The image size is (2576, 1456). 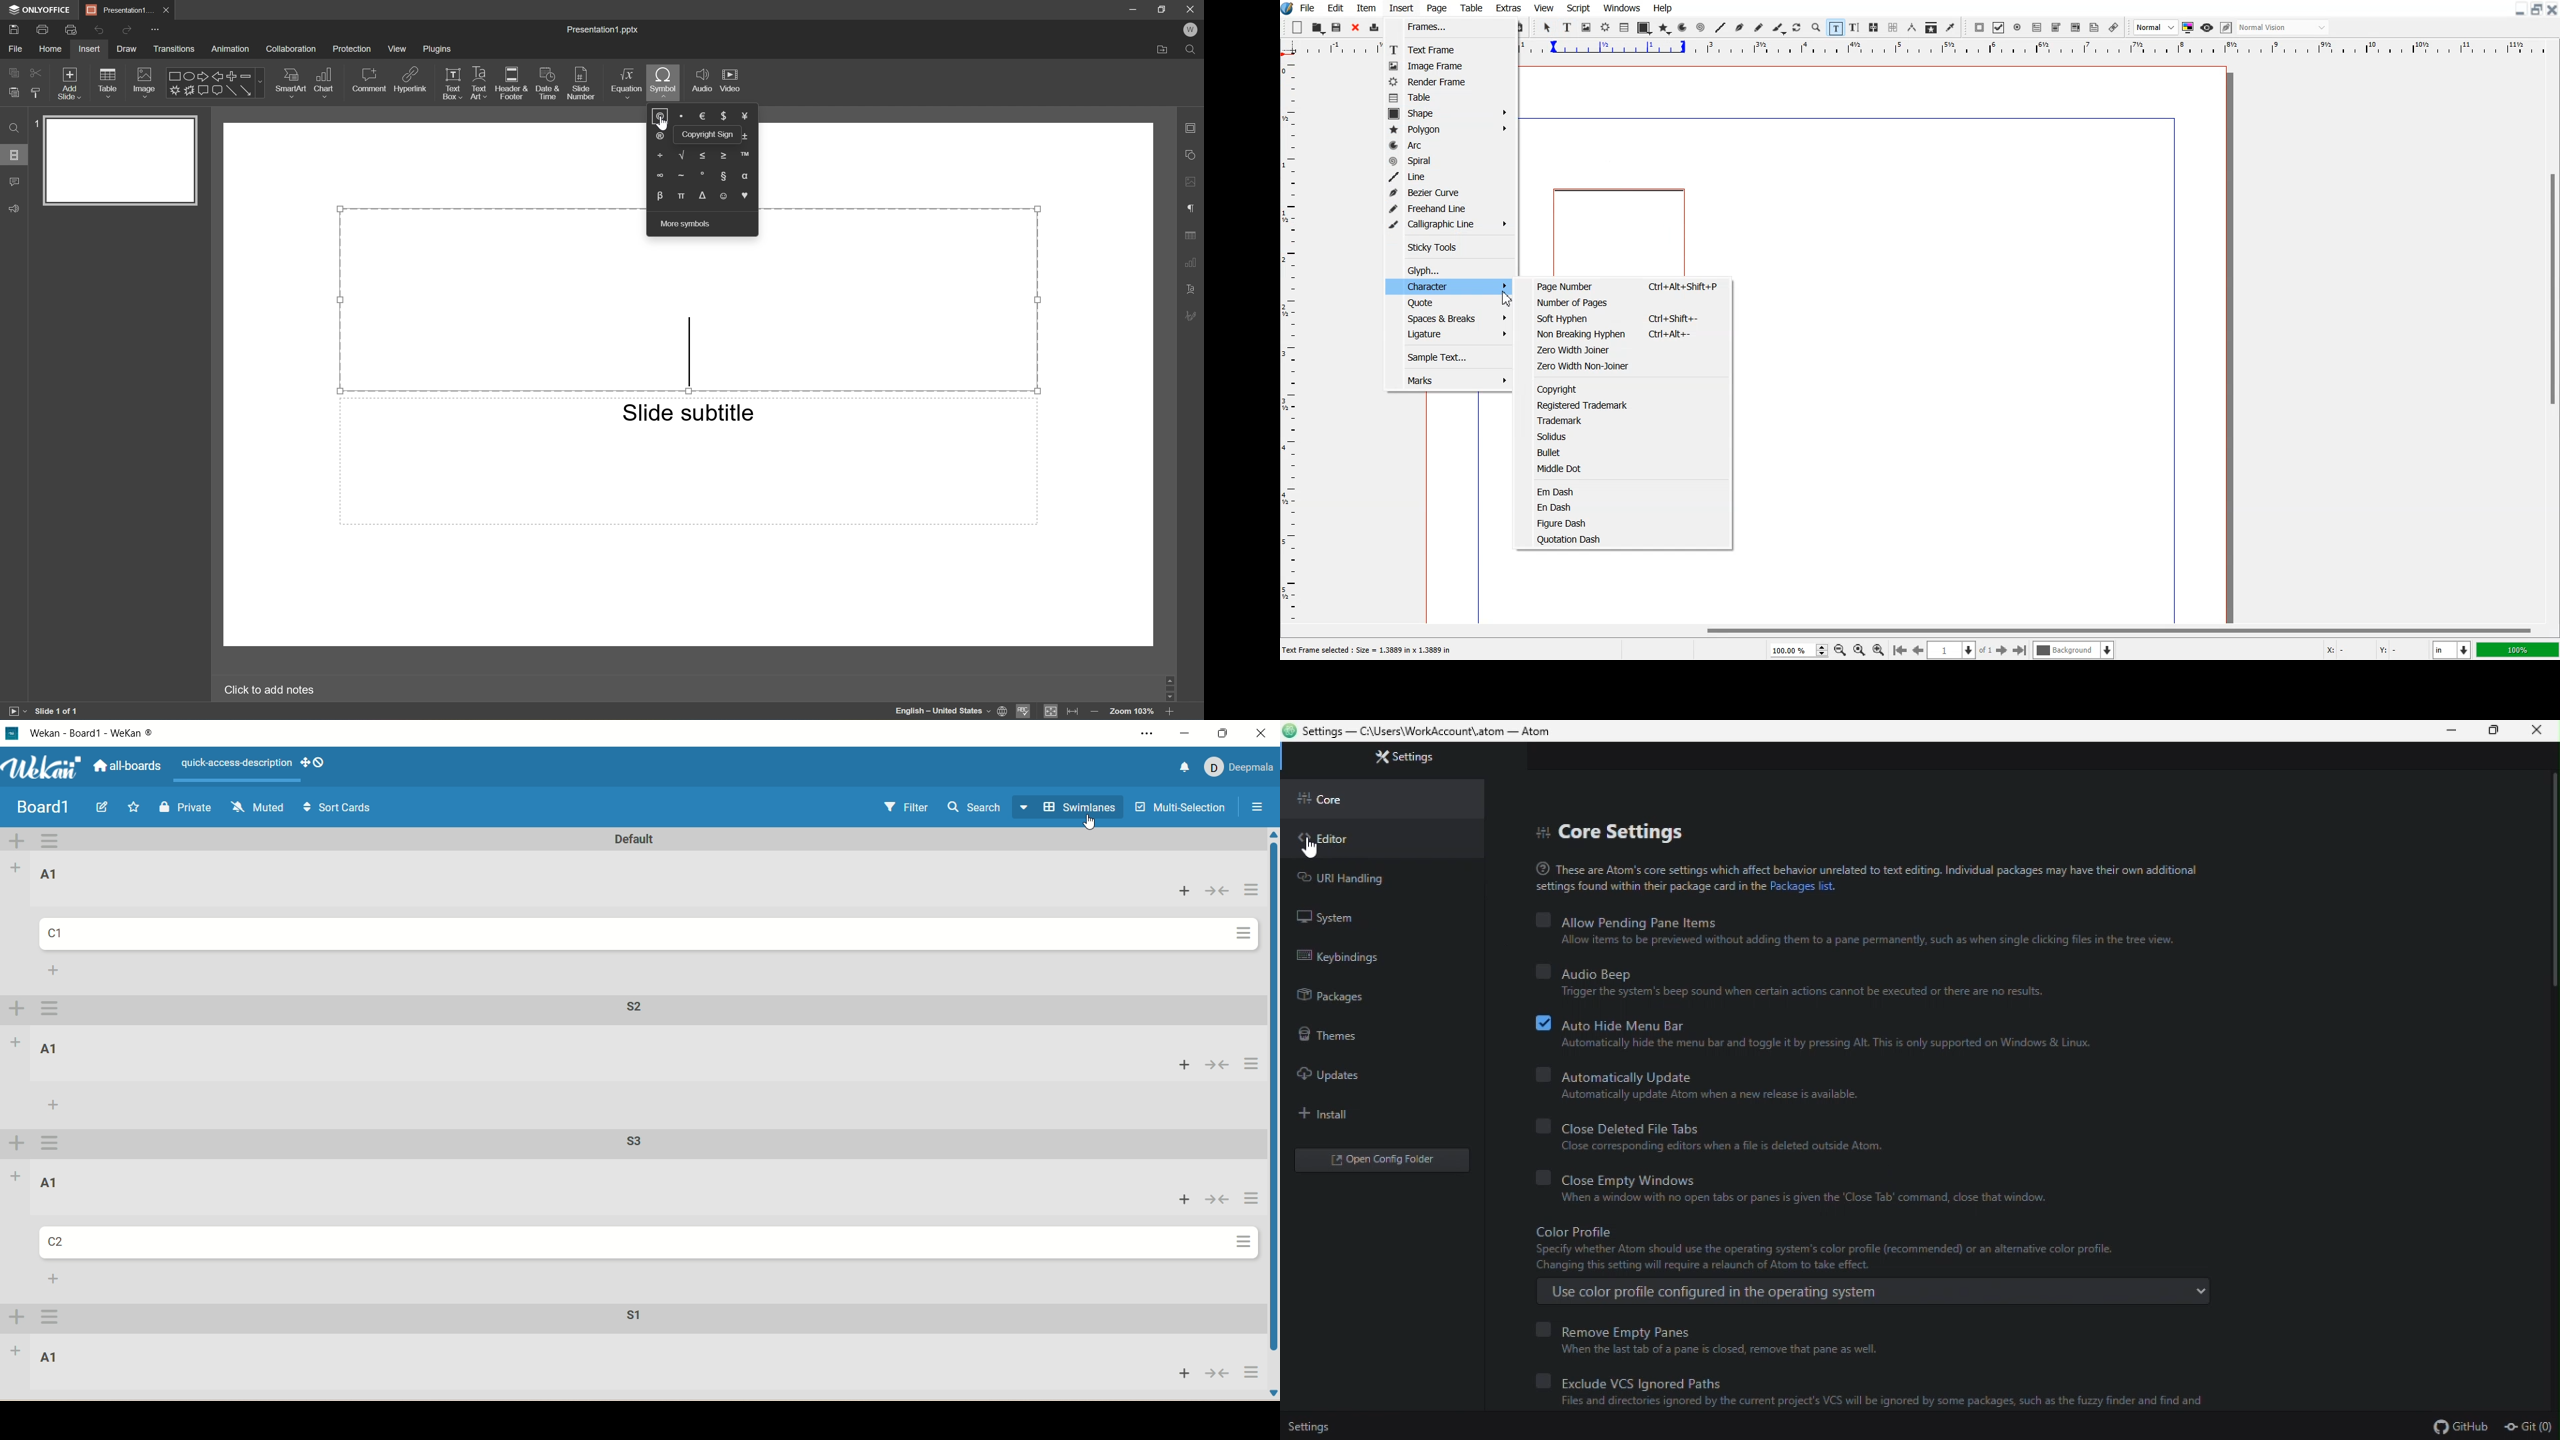 I want to click on Copyright, so click(x=1628, y=388).